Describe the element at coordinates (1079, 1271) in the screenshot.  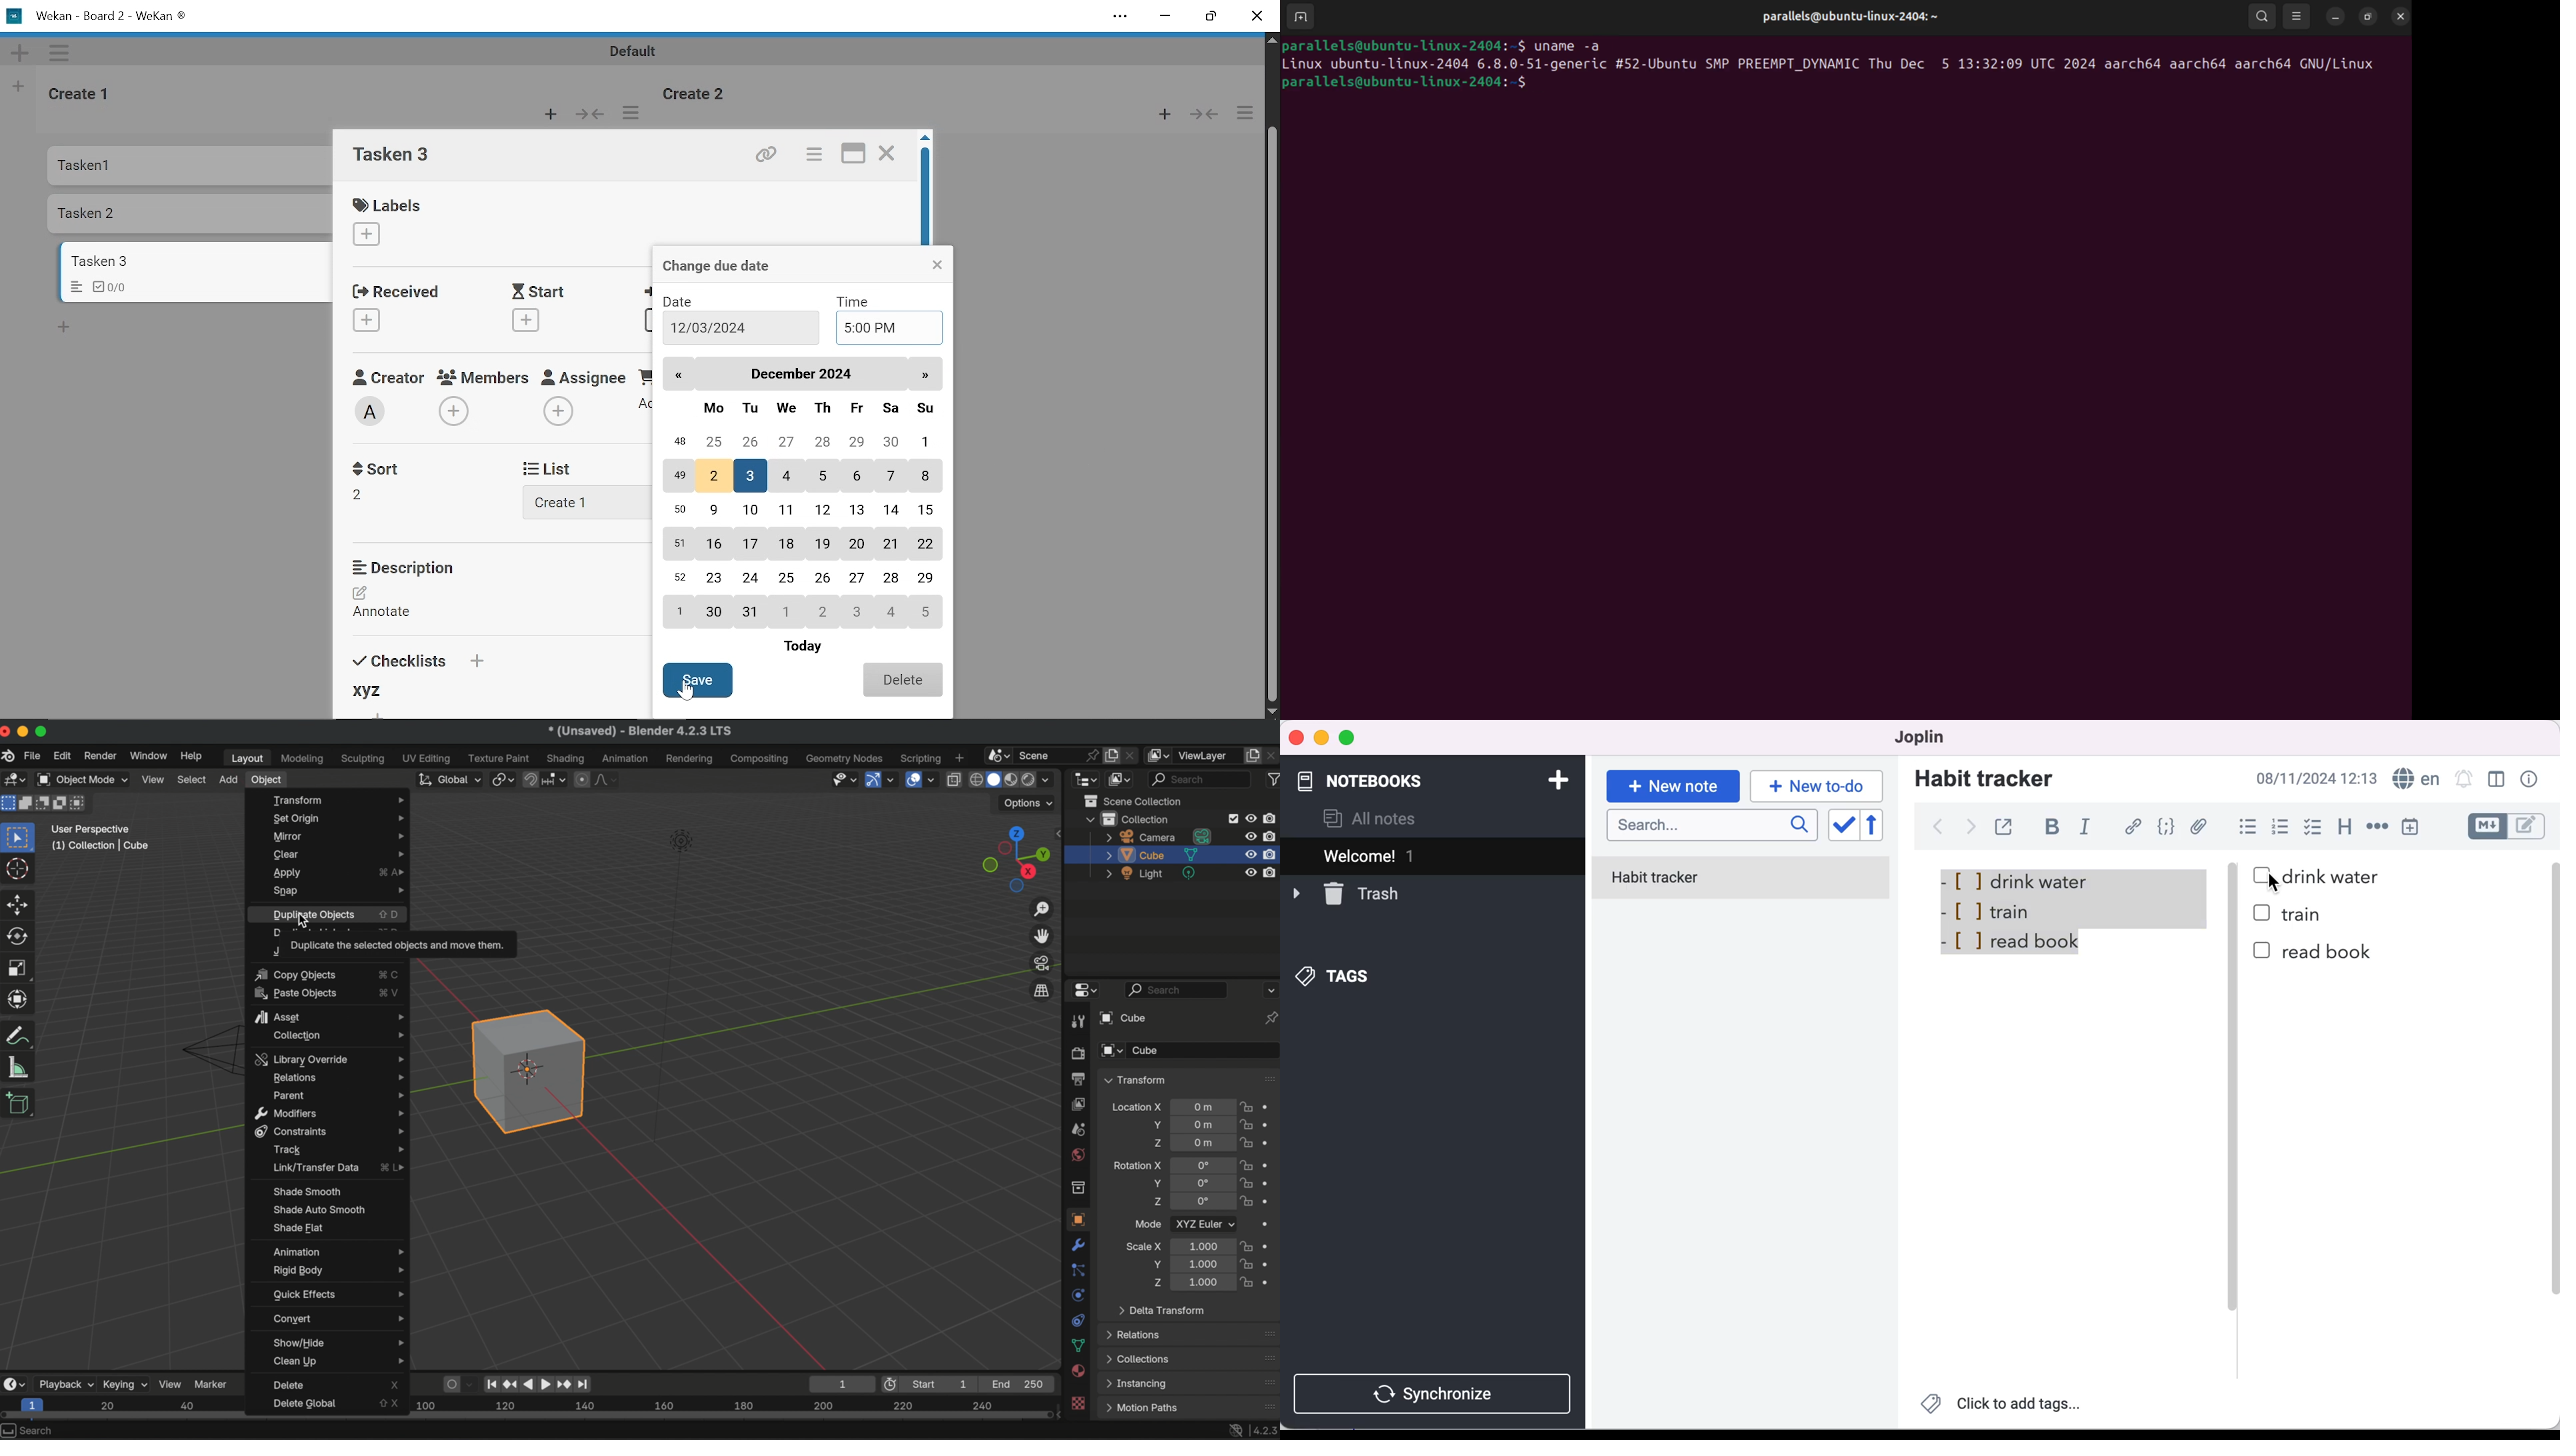
I see `particles` at that location.